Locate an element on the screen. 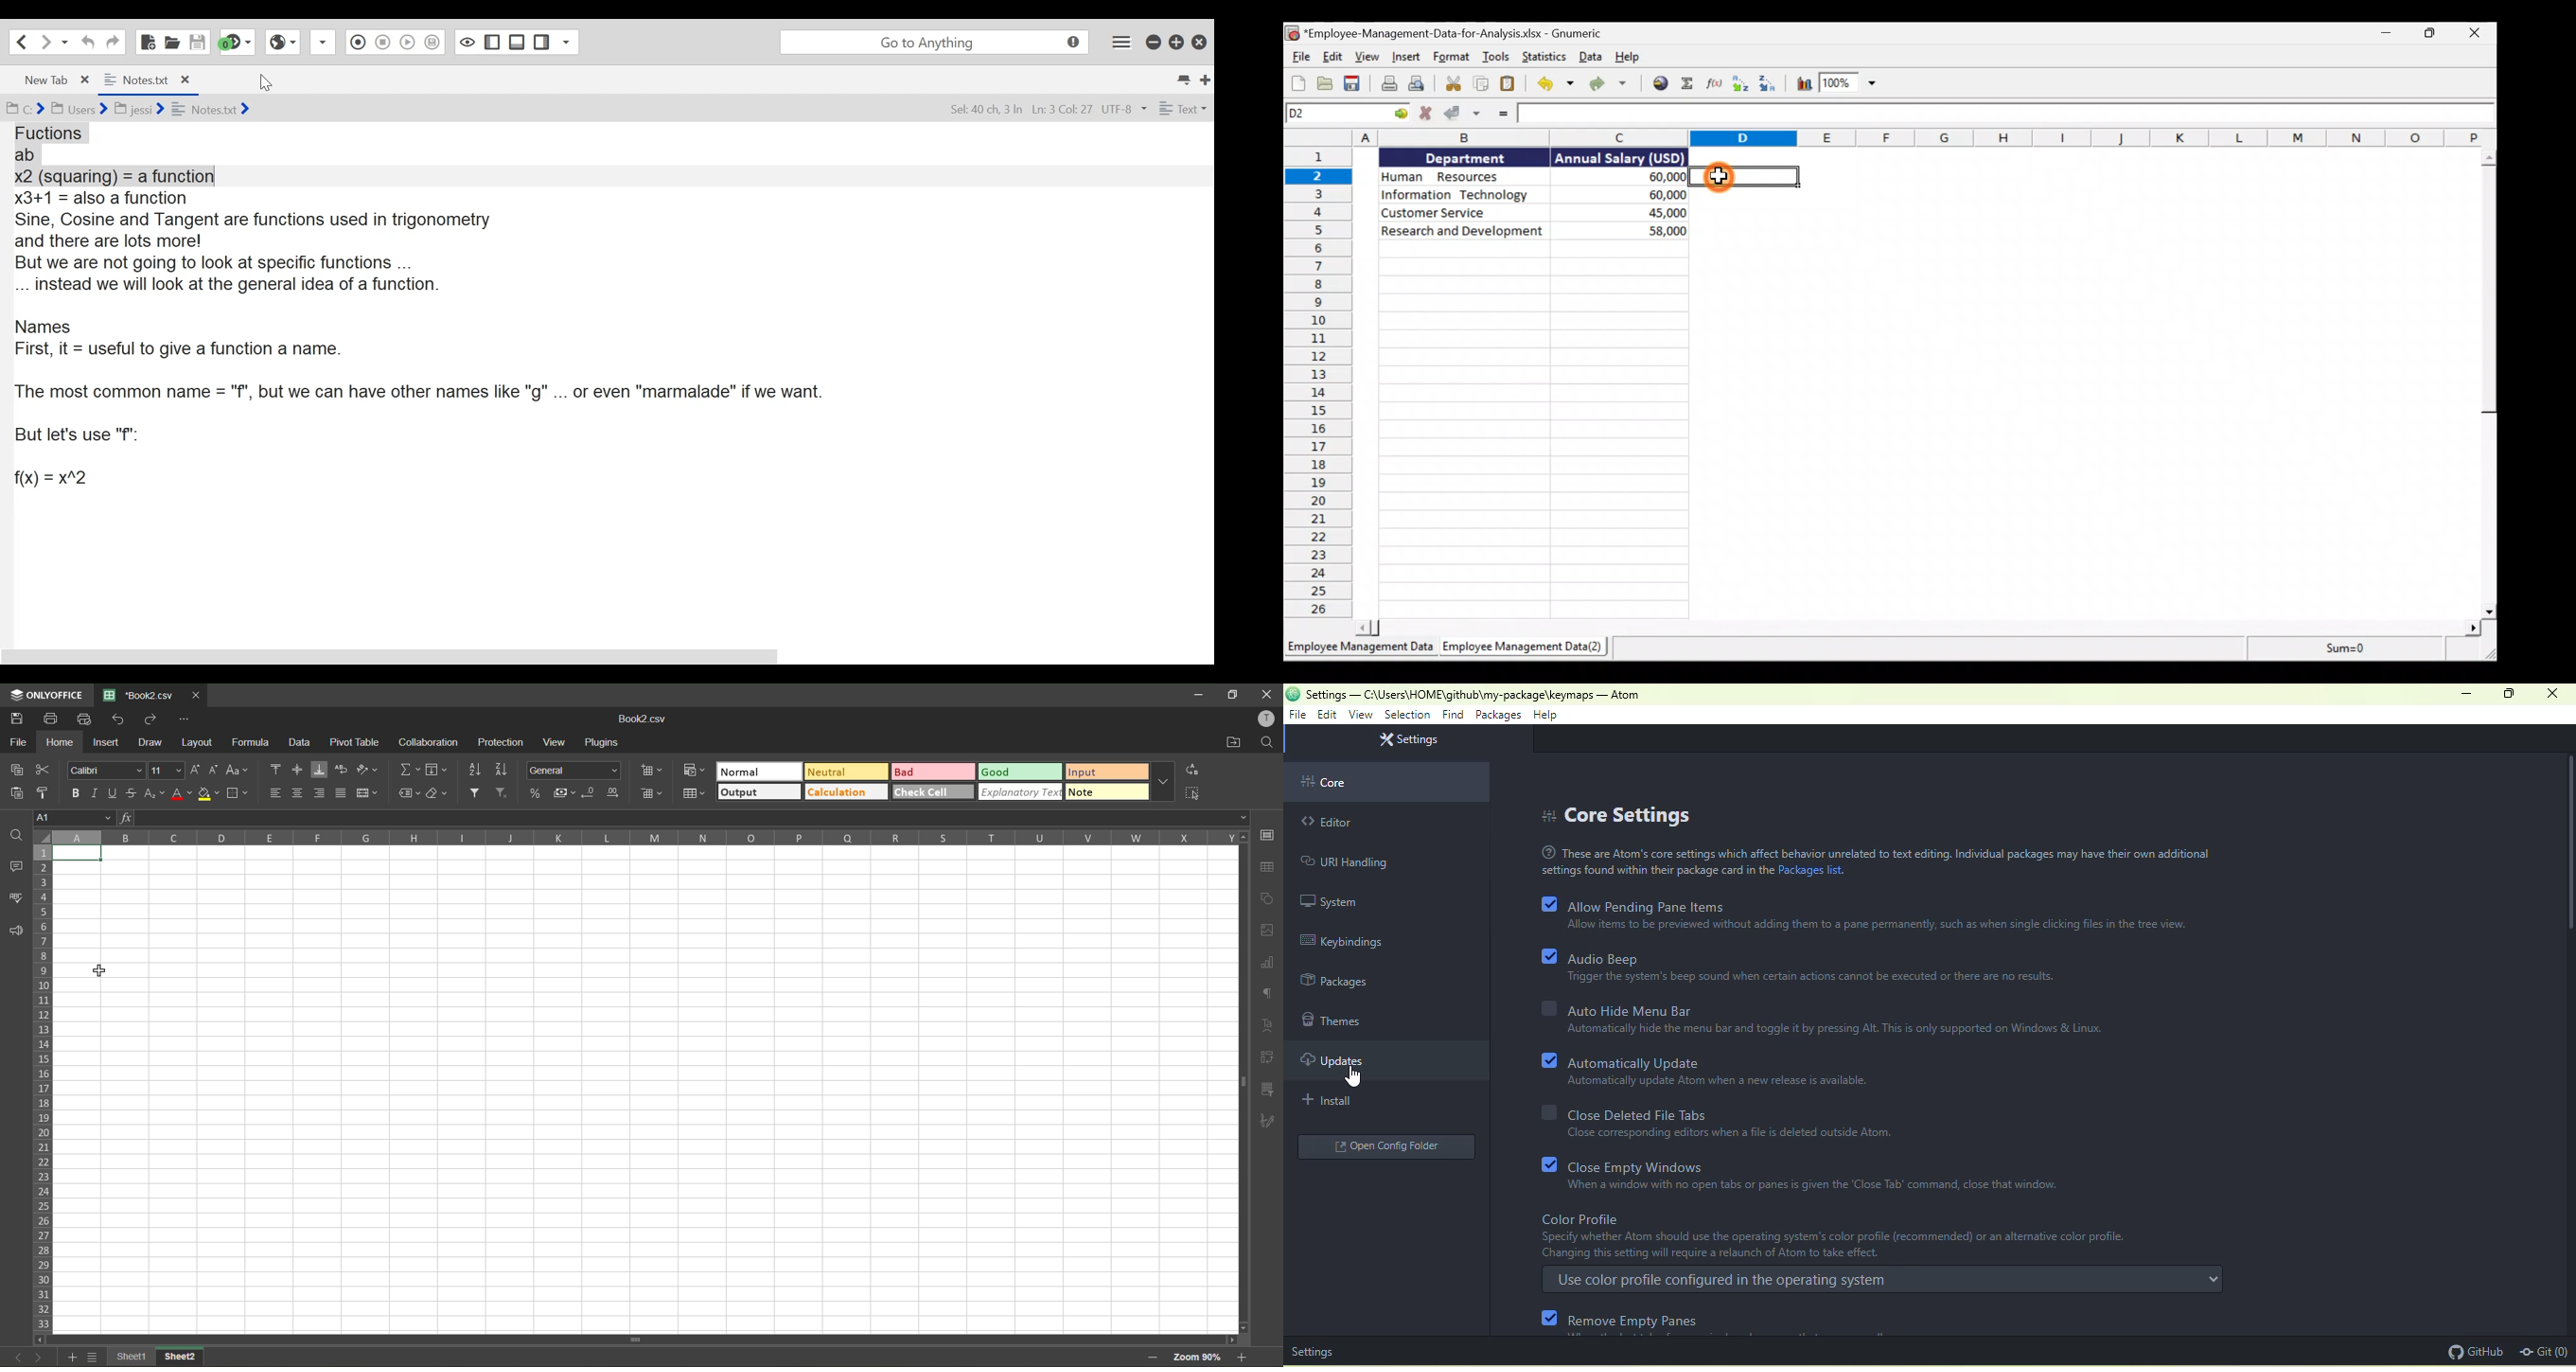 The width and height of the screenshot is (2576, 1372). text is located at coordinates (1268, 1026).